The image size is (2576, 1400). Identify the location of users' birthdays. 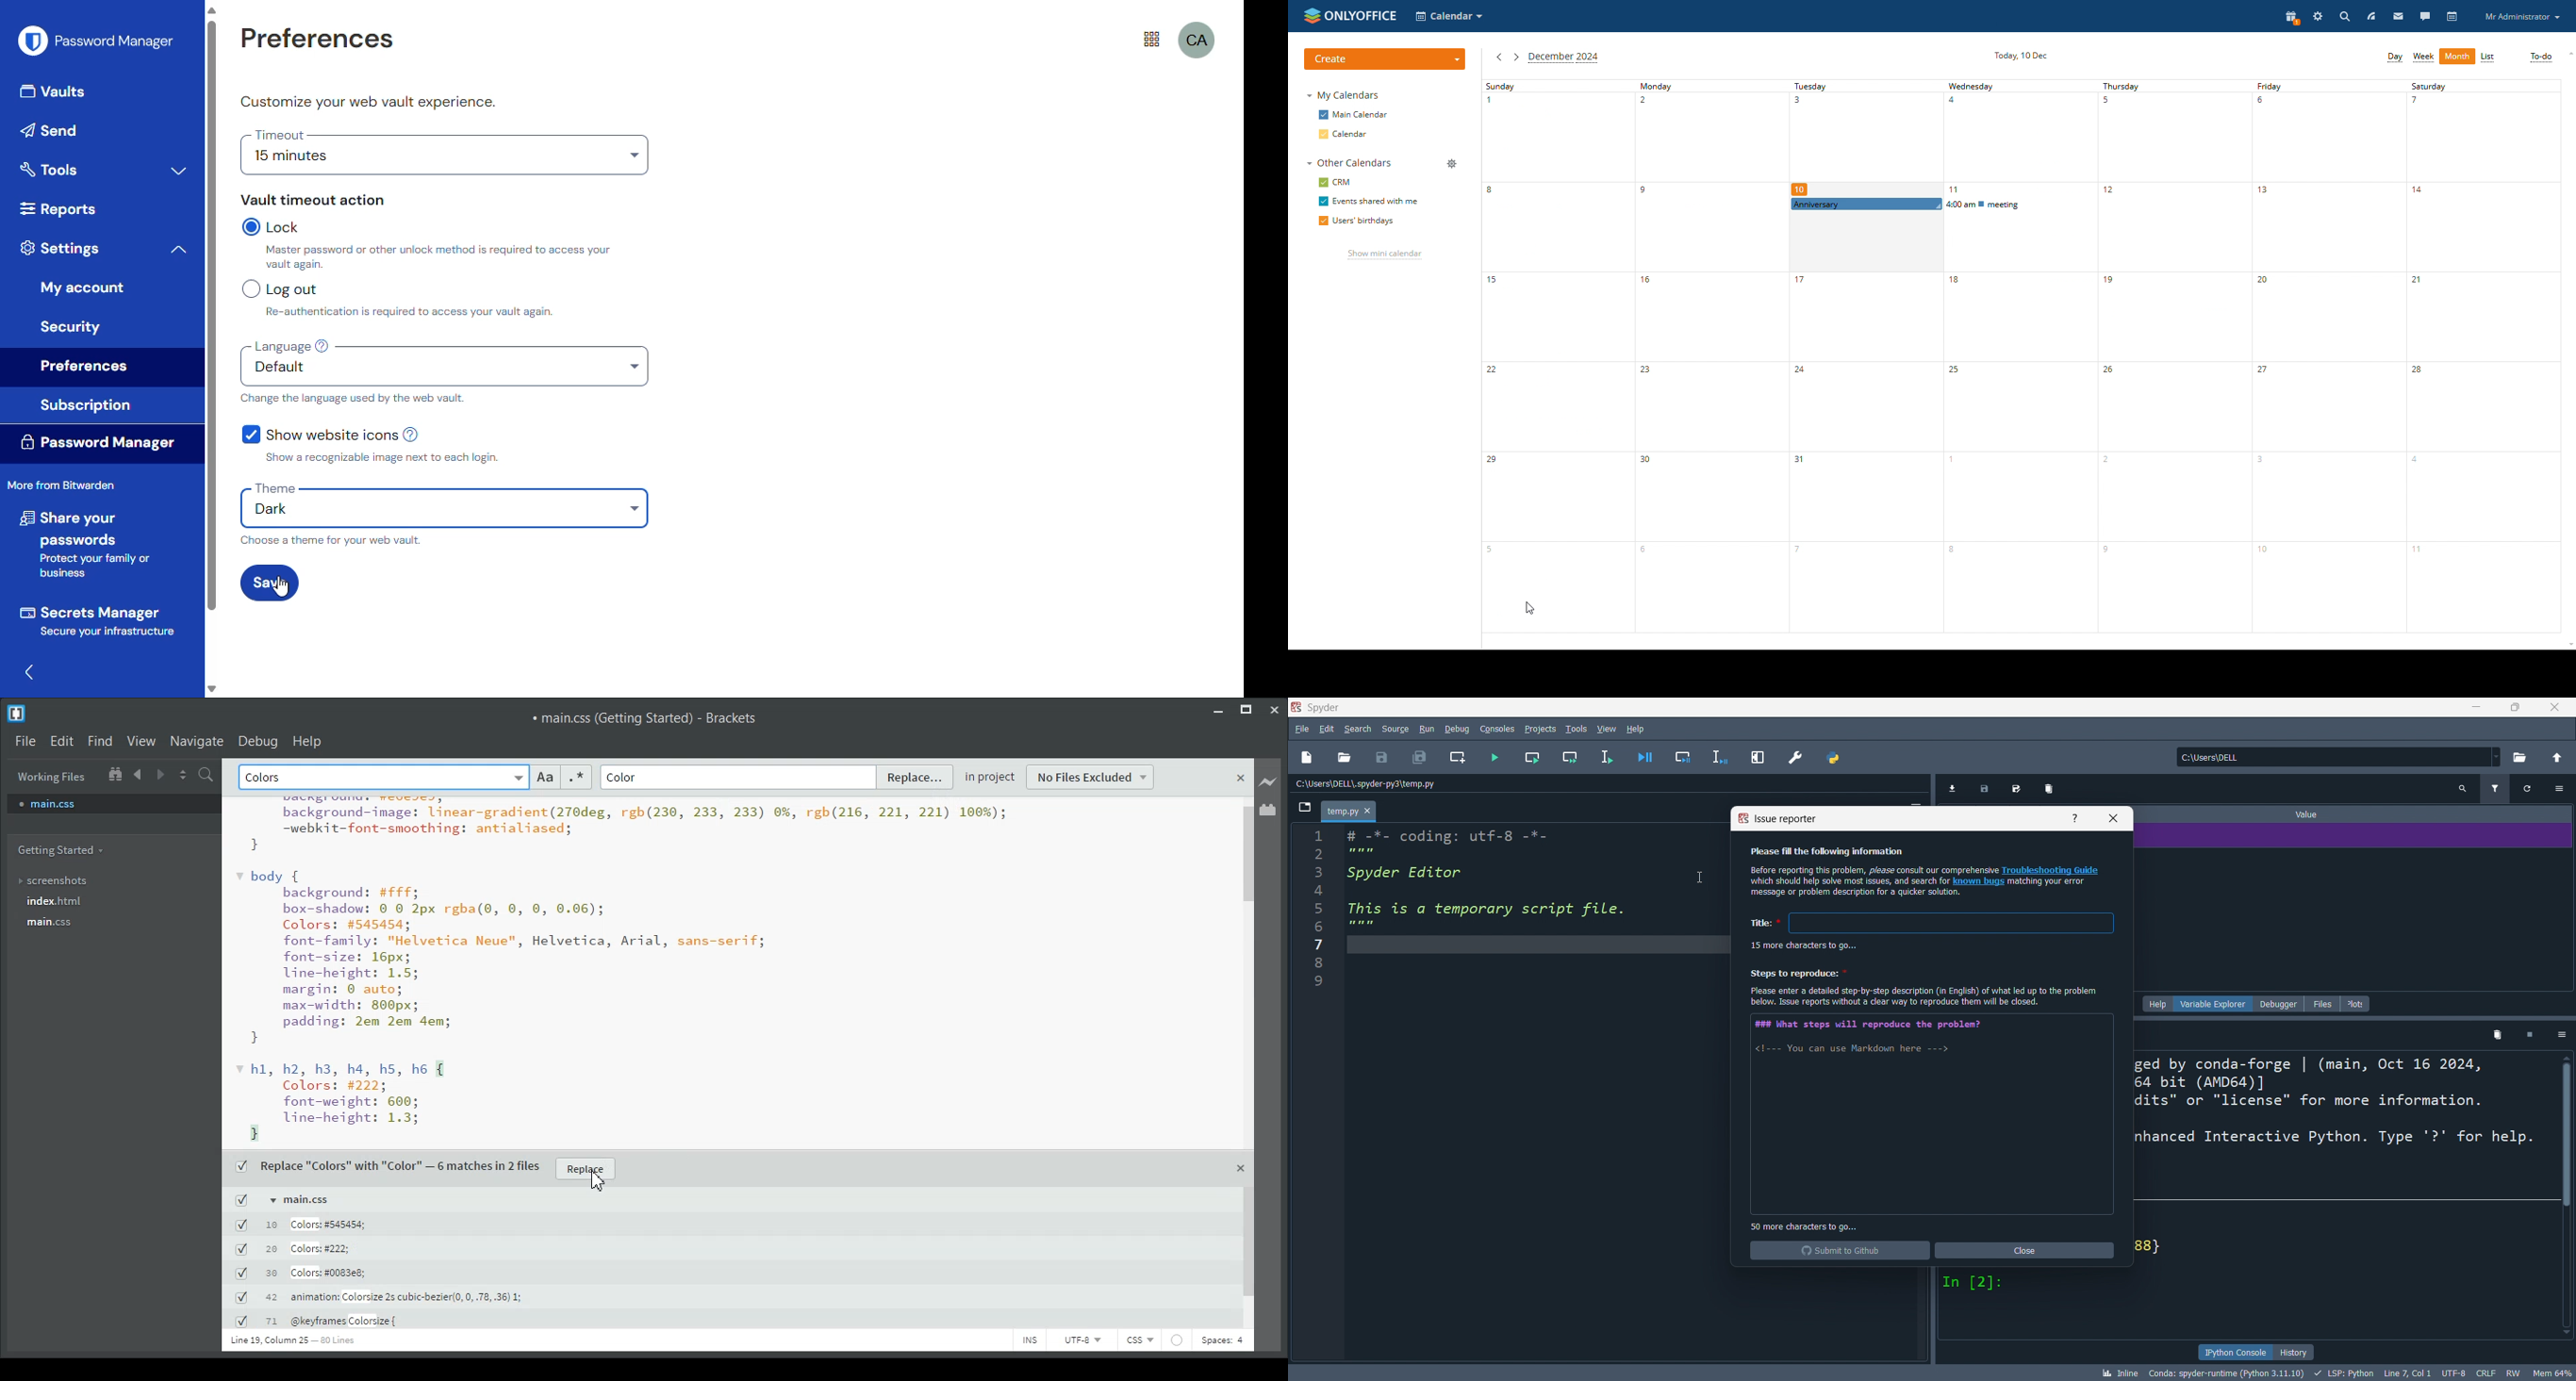
(1355, 222).